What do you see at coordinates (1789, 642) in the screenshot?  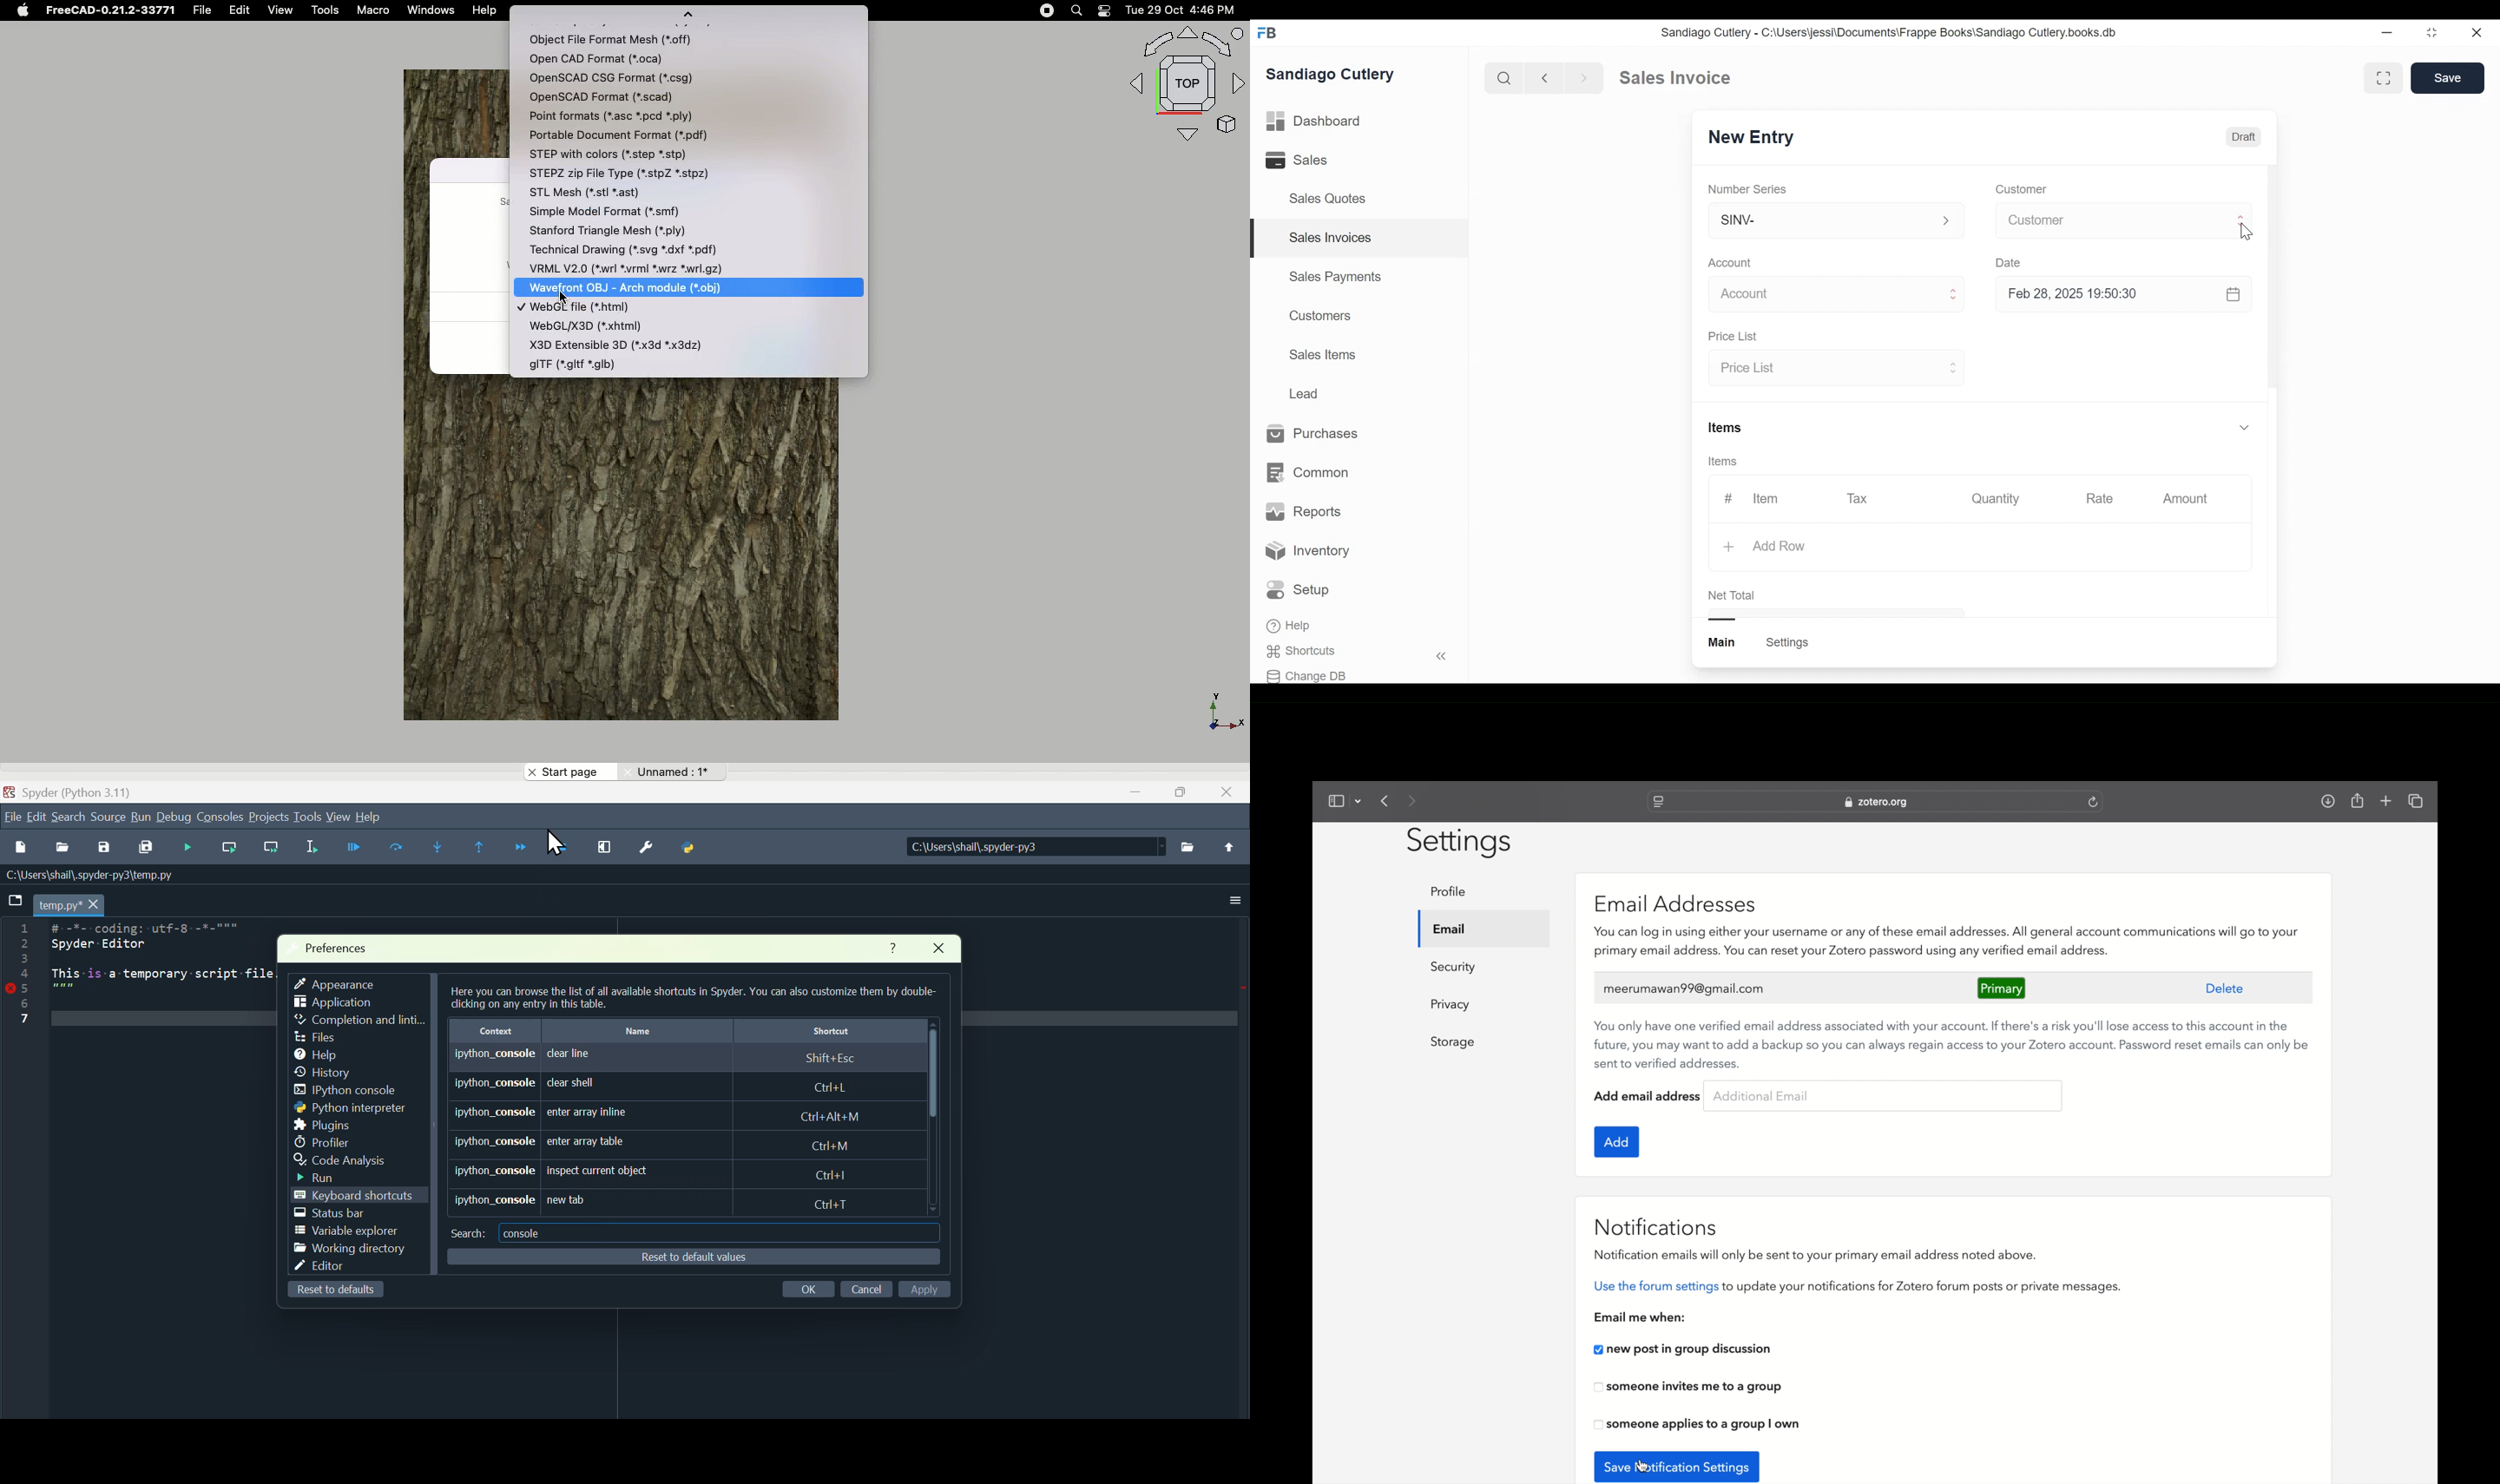 I see `Settings` at bounding box center [1789, 642].